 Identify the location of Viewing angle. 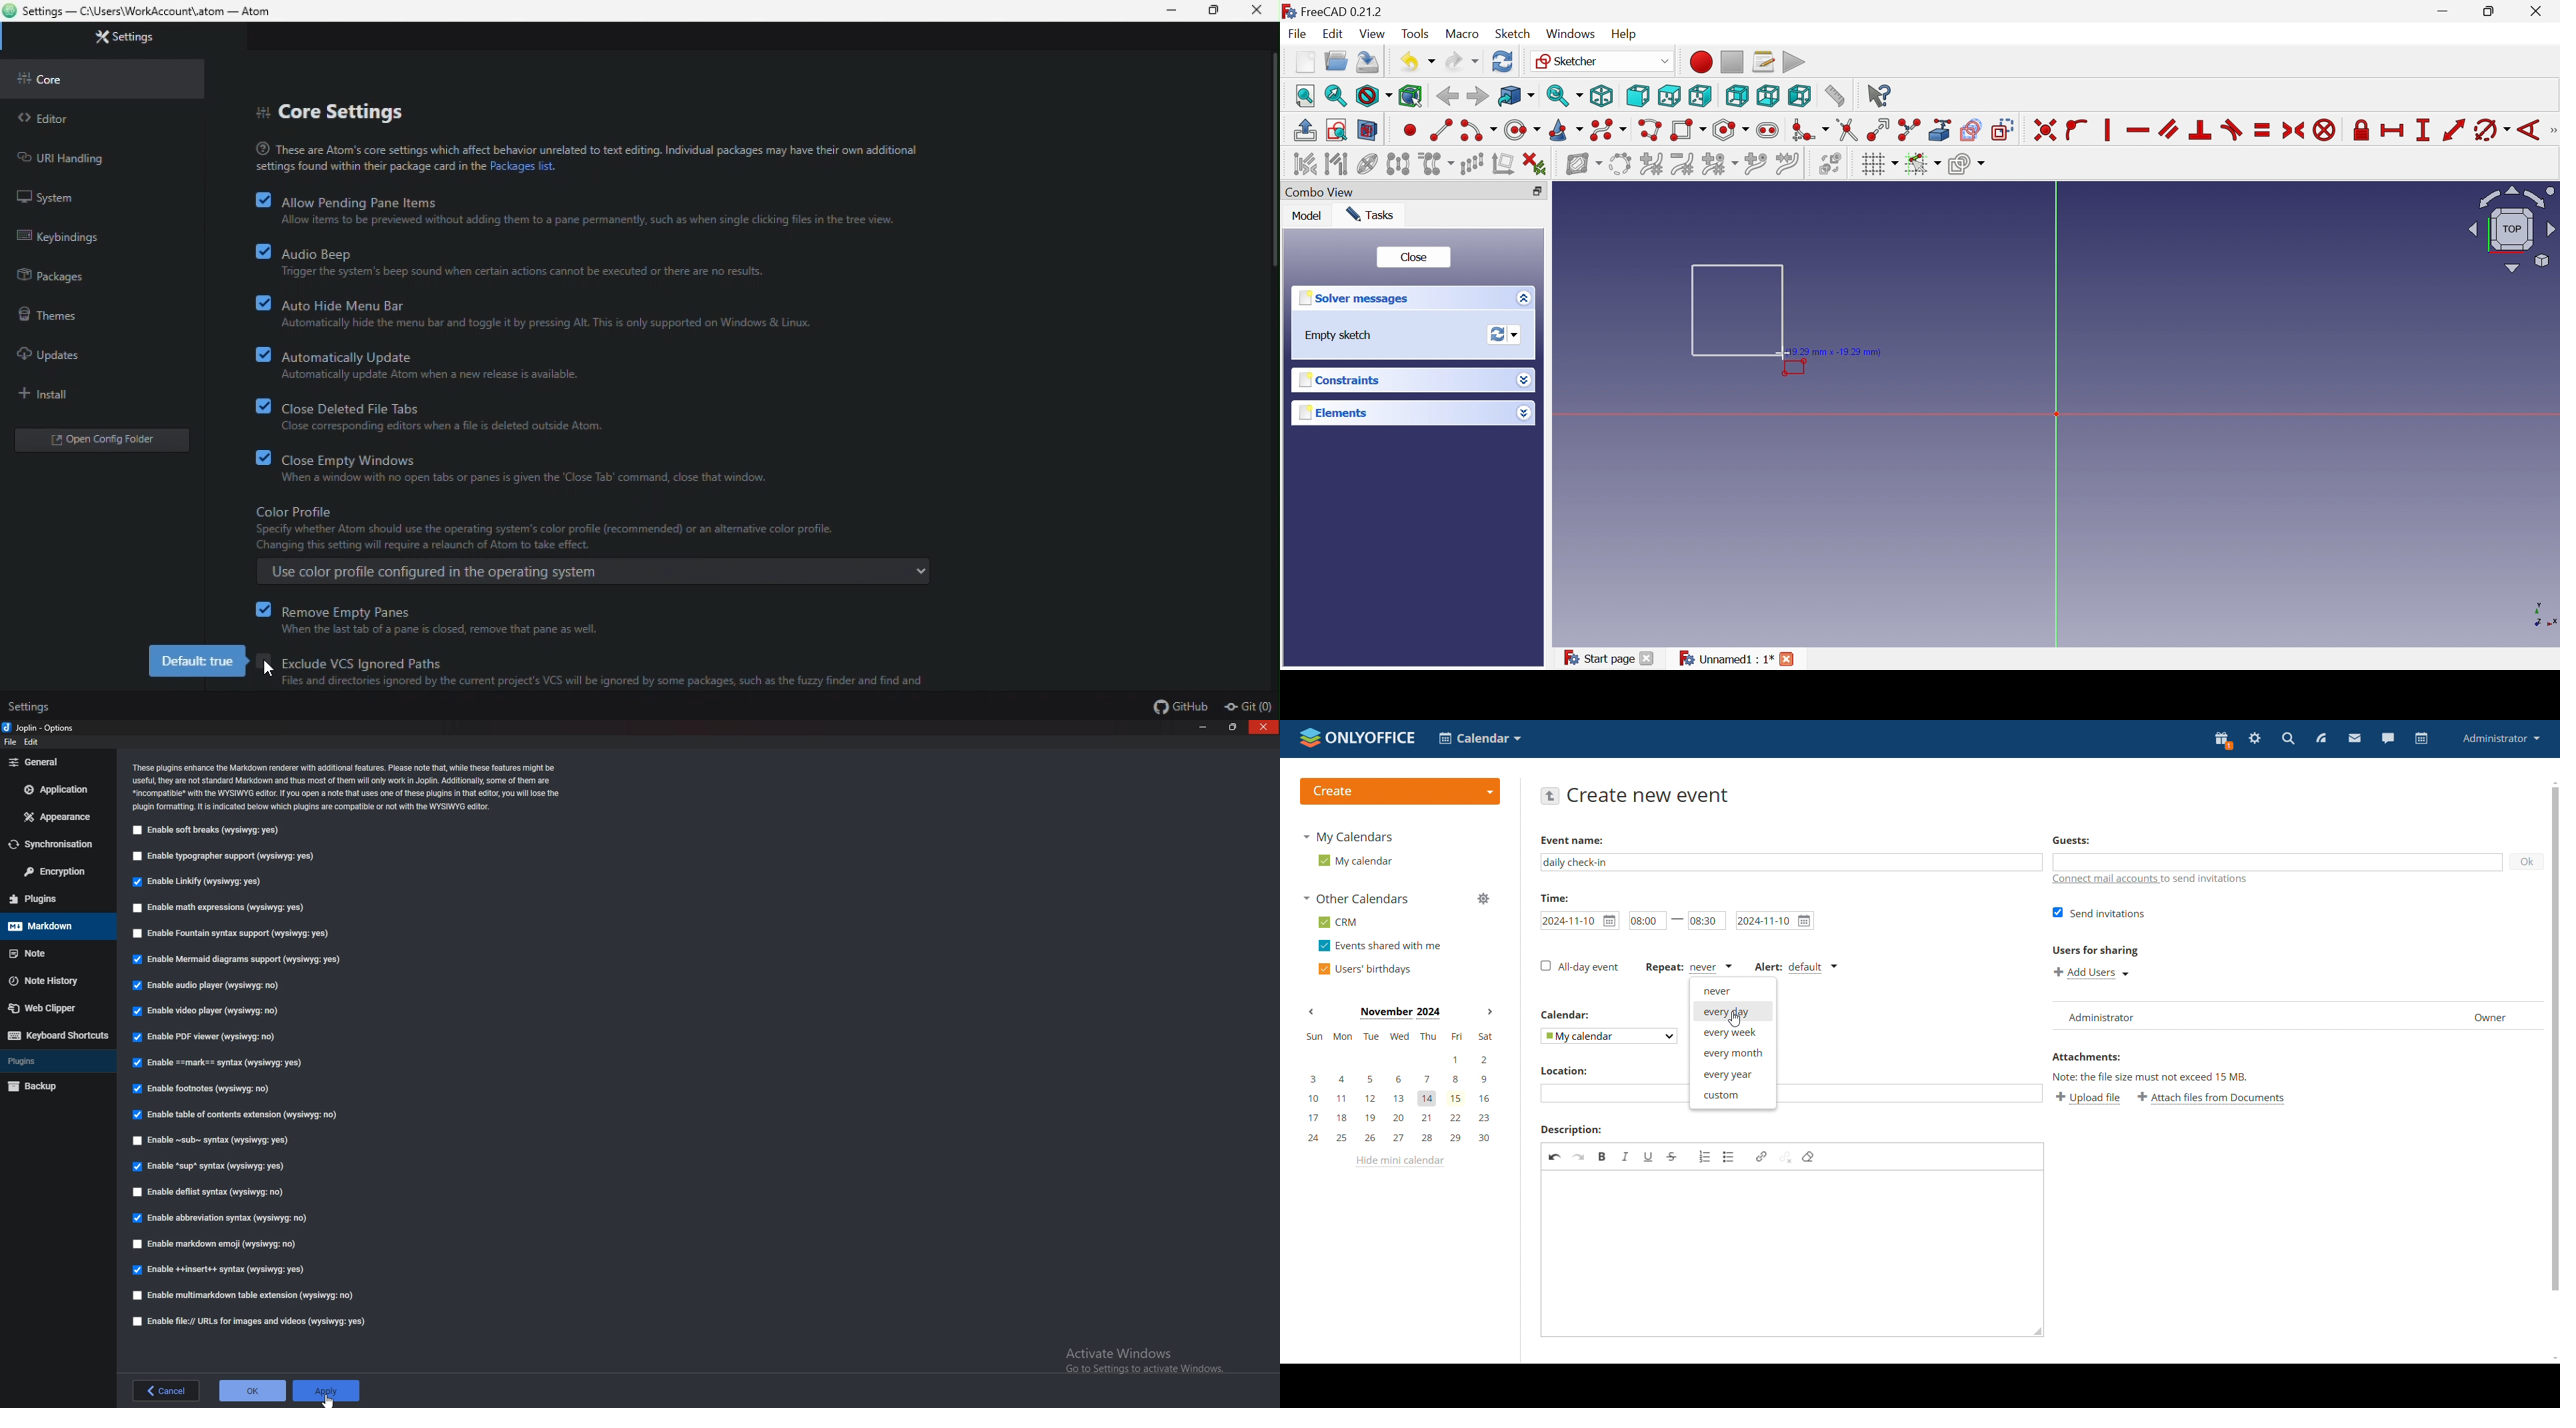
(2513, 230).